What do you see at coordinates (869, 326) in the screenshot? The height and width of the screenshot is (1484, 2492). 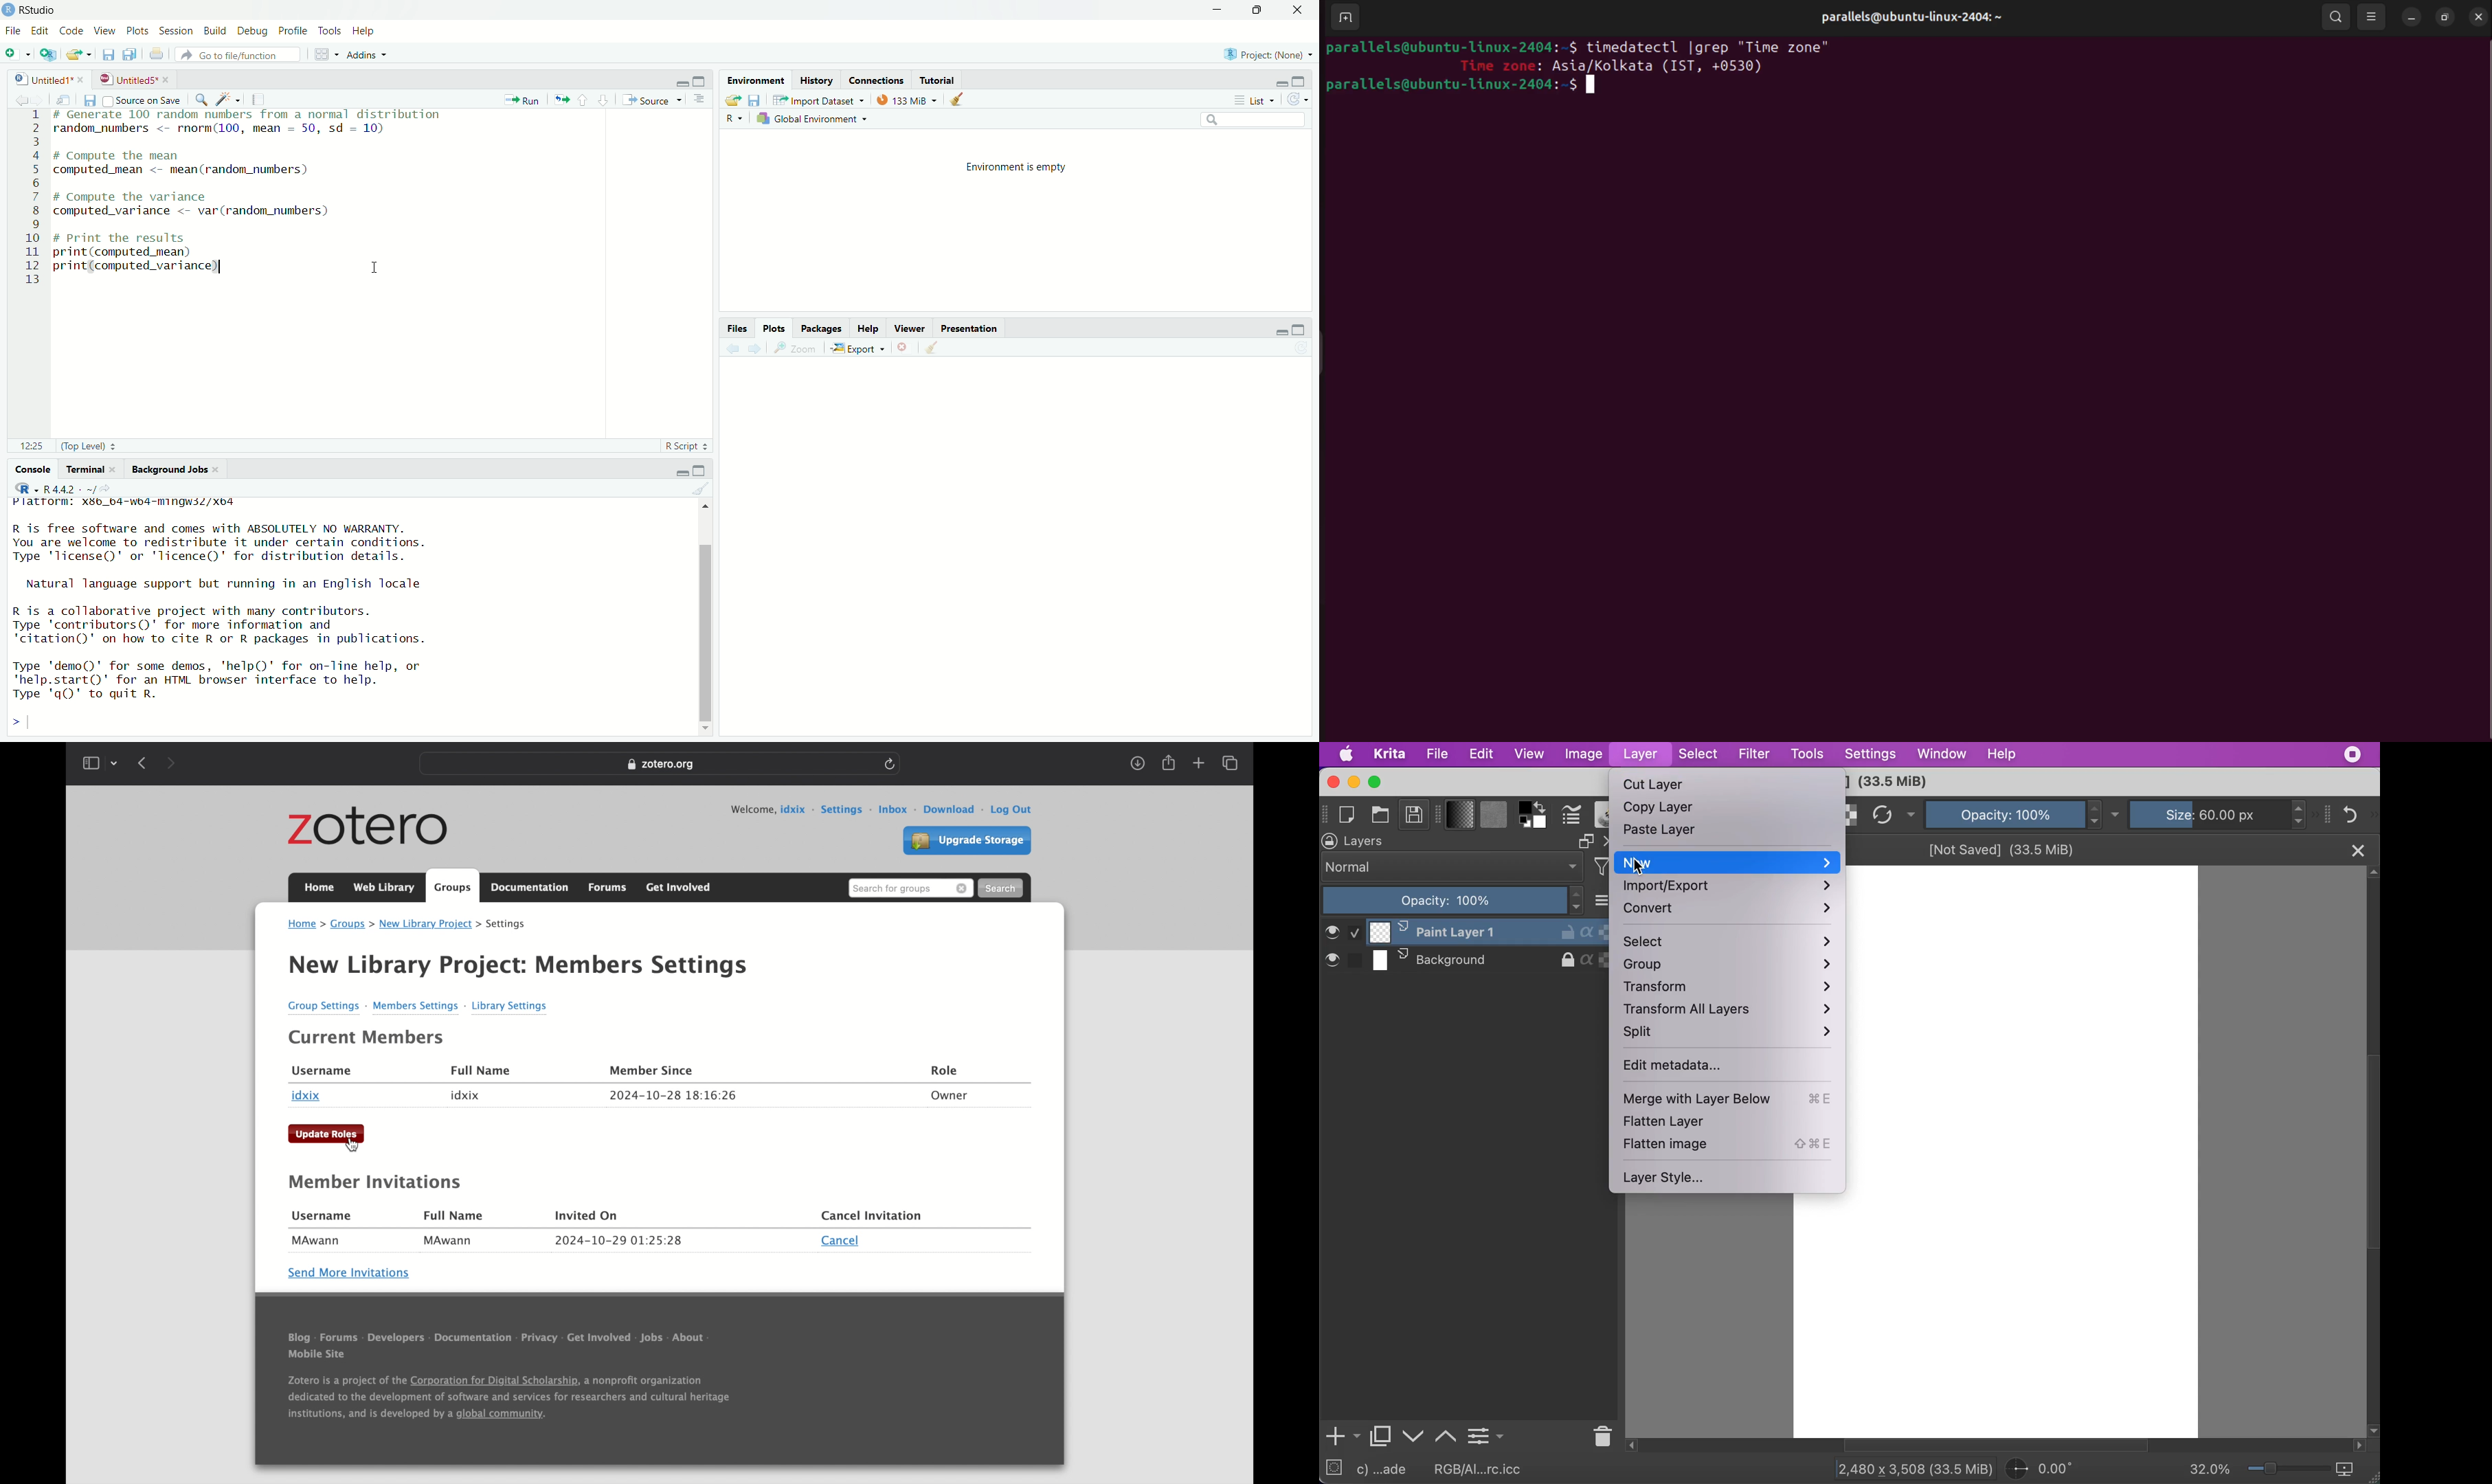 I see `help` at bounding box center [869, 326].